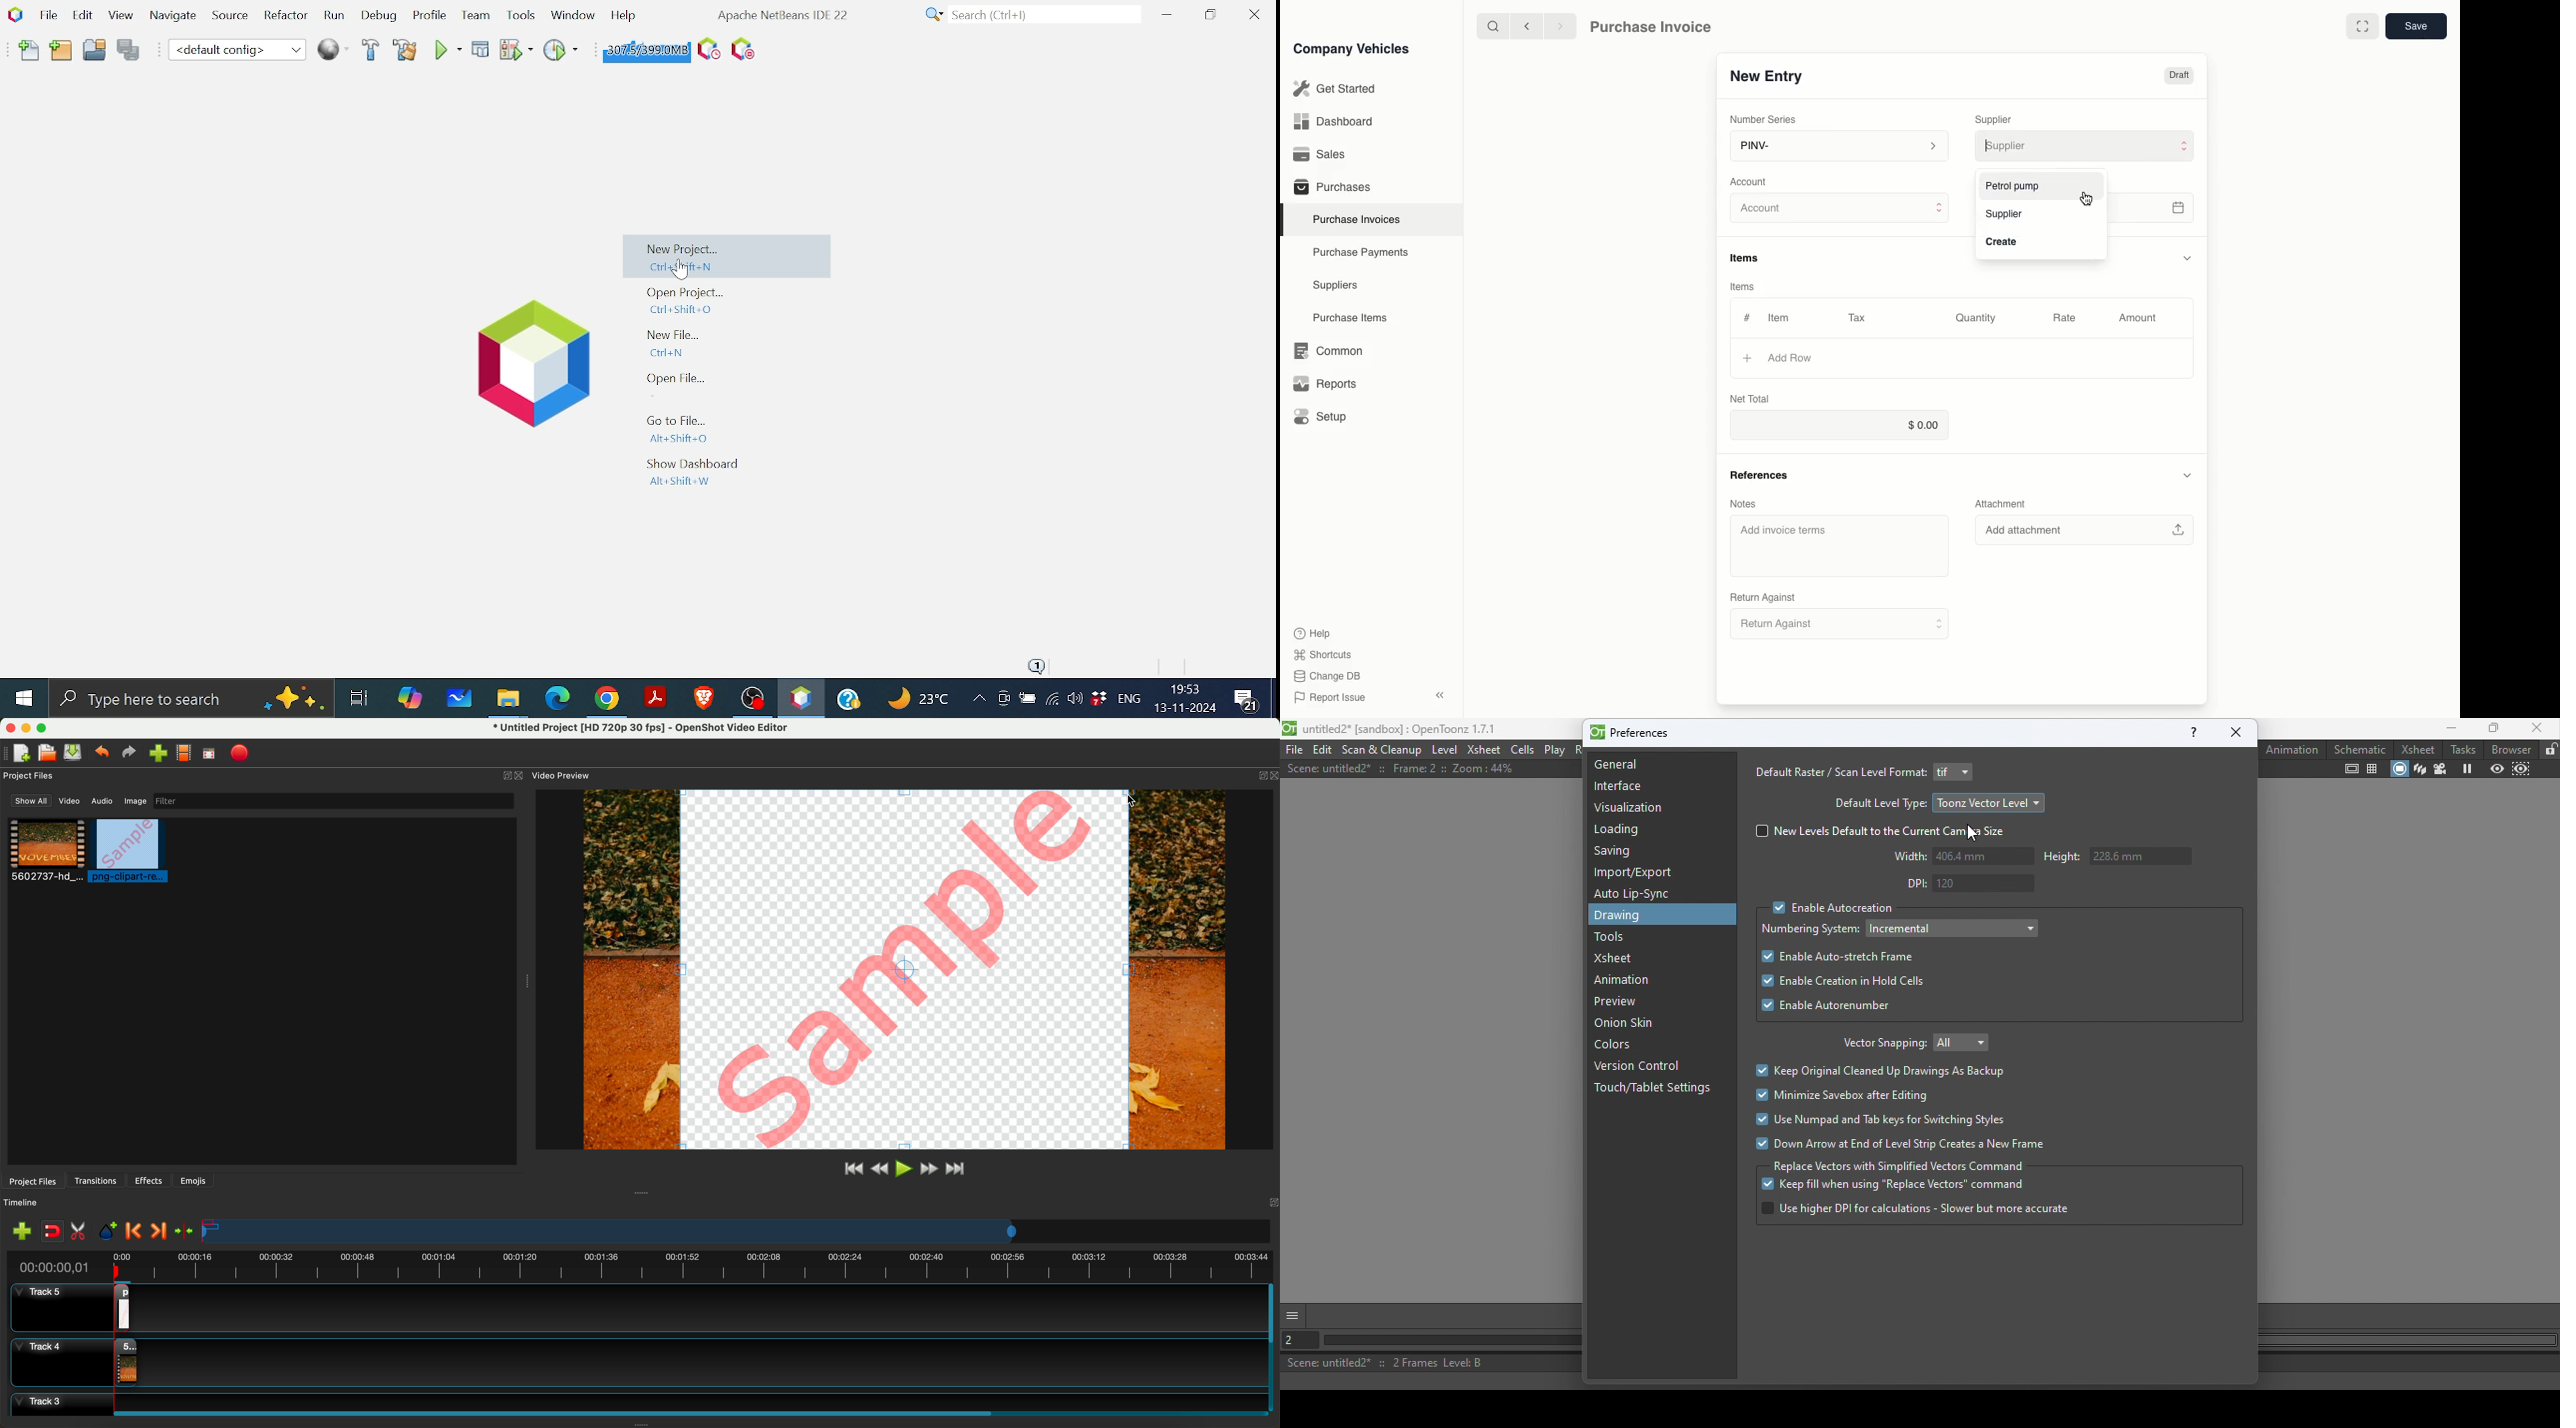 The image size is (2576, 1428). What do you see at coordinates (1749, 180) in the screenshot?
I see `Account` at bounding box center [1749, 180].